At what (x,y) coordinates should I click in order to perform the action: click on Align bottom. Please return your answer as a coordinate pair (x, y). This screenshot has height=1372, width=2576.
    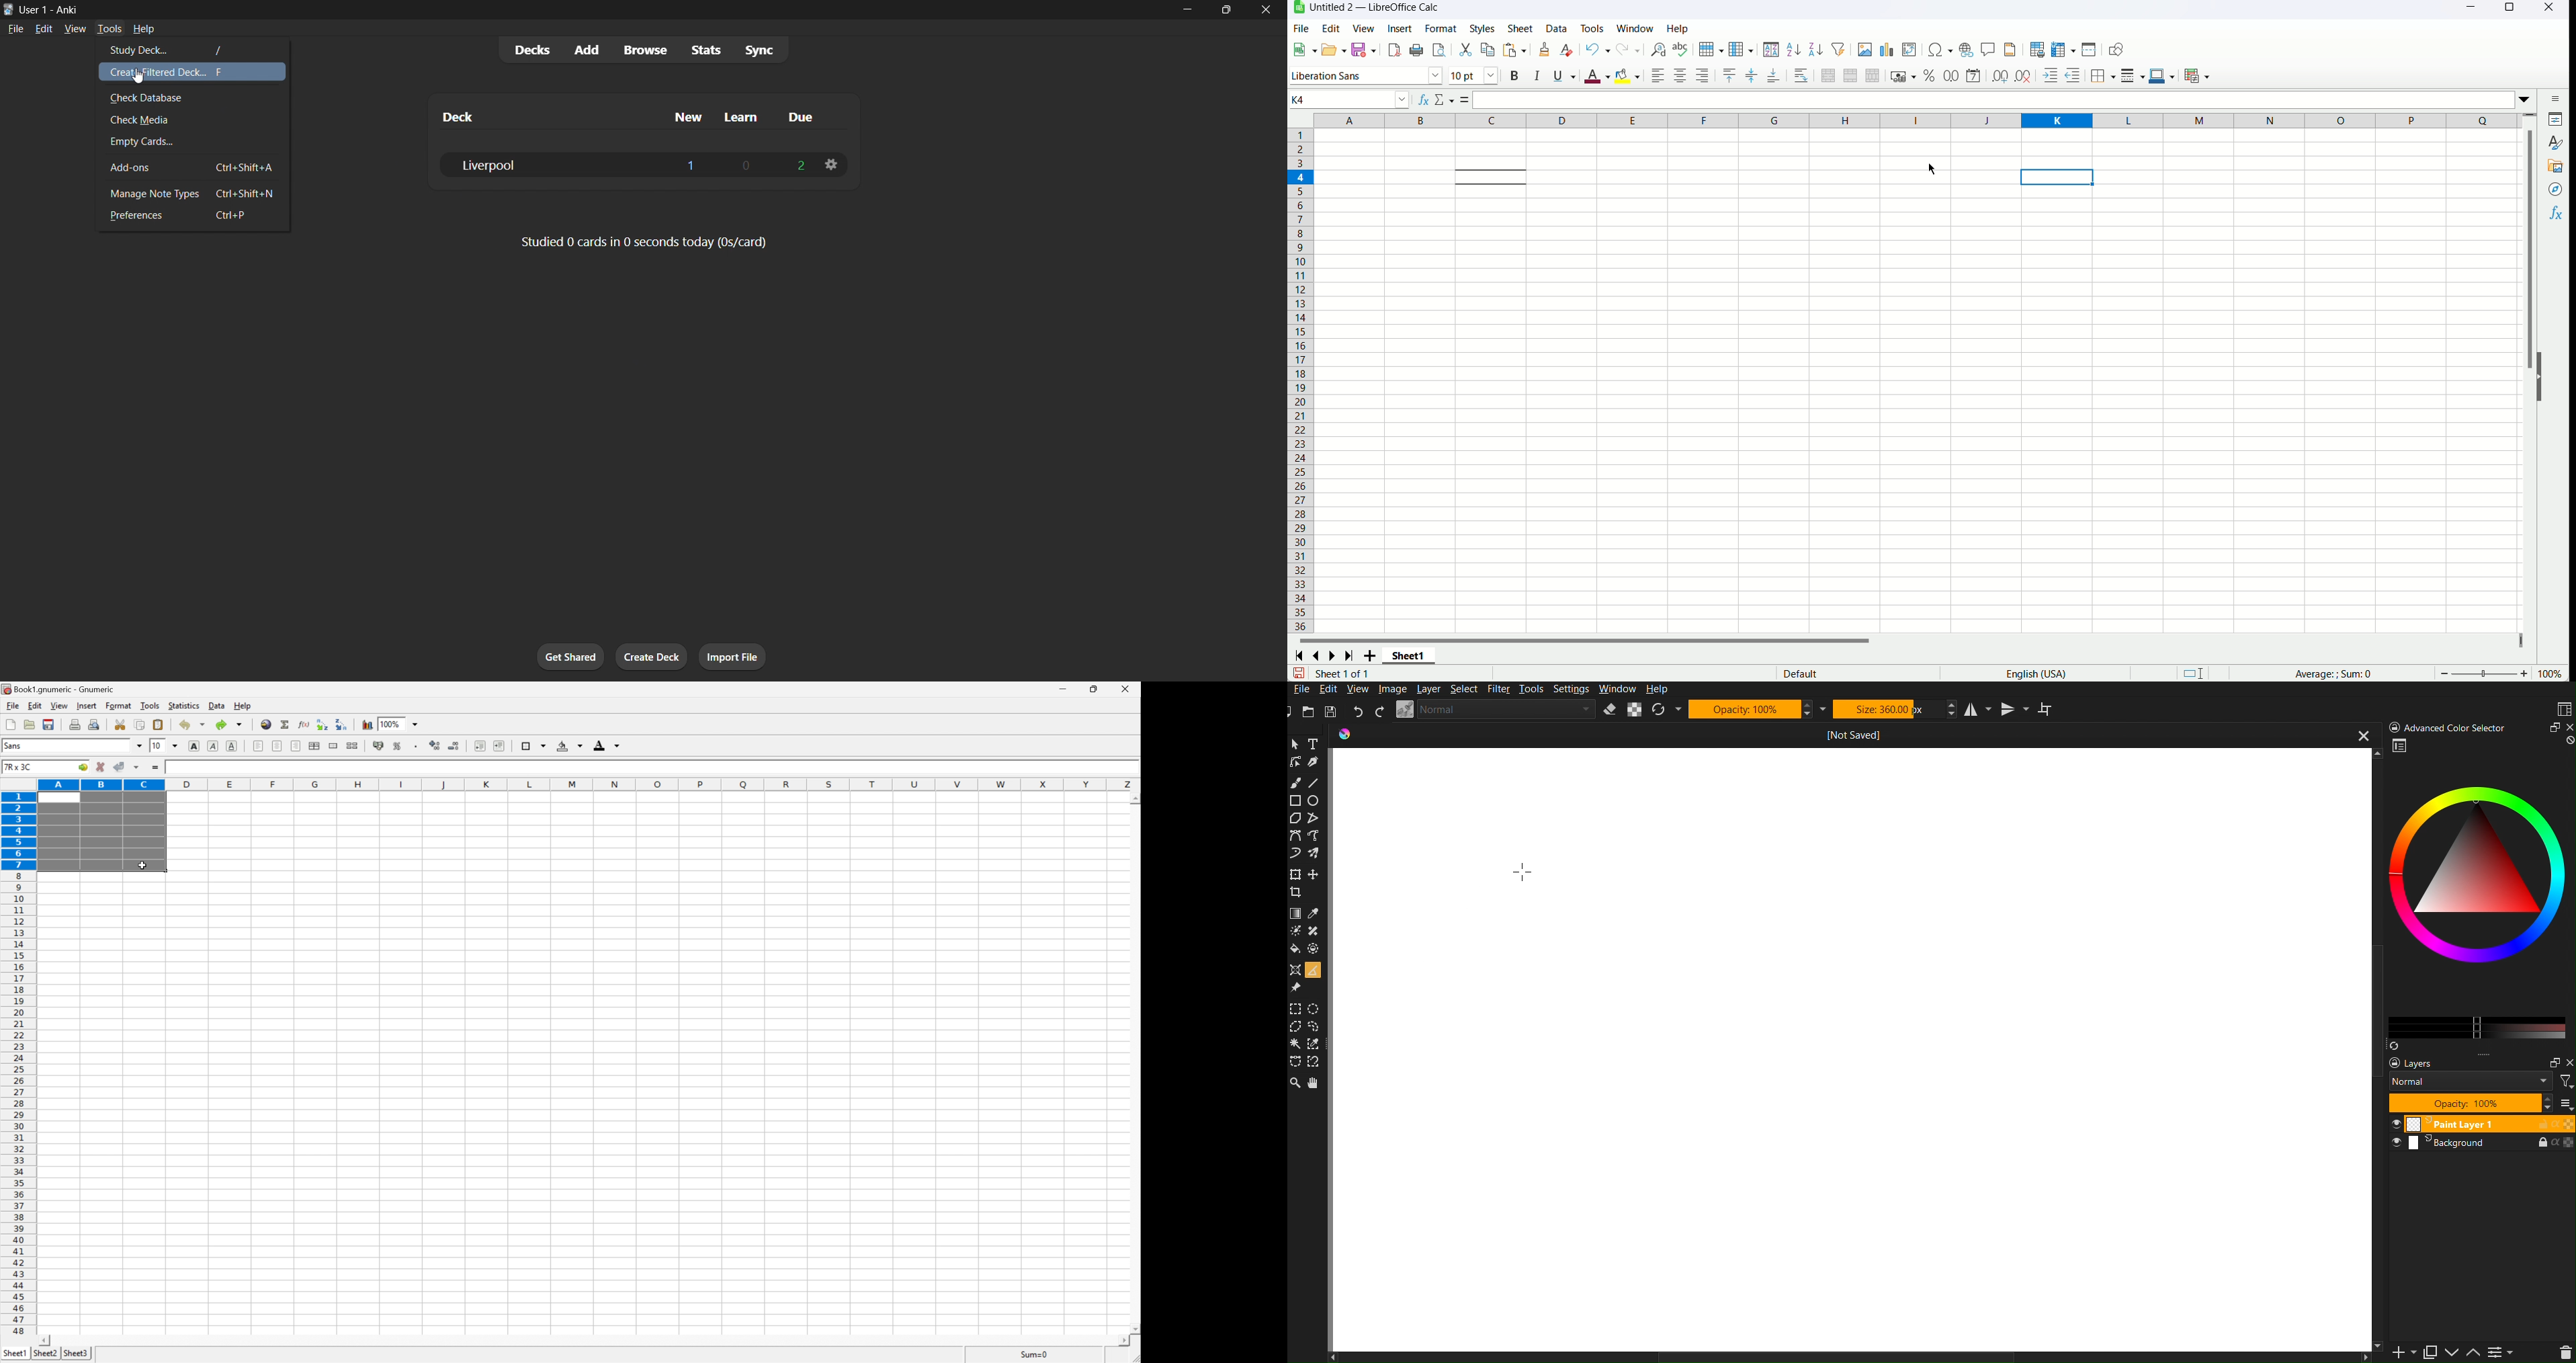
    Looking at the image, I should click on (1774, 75).